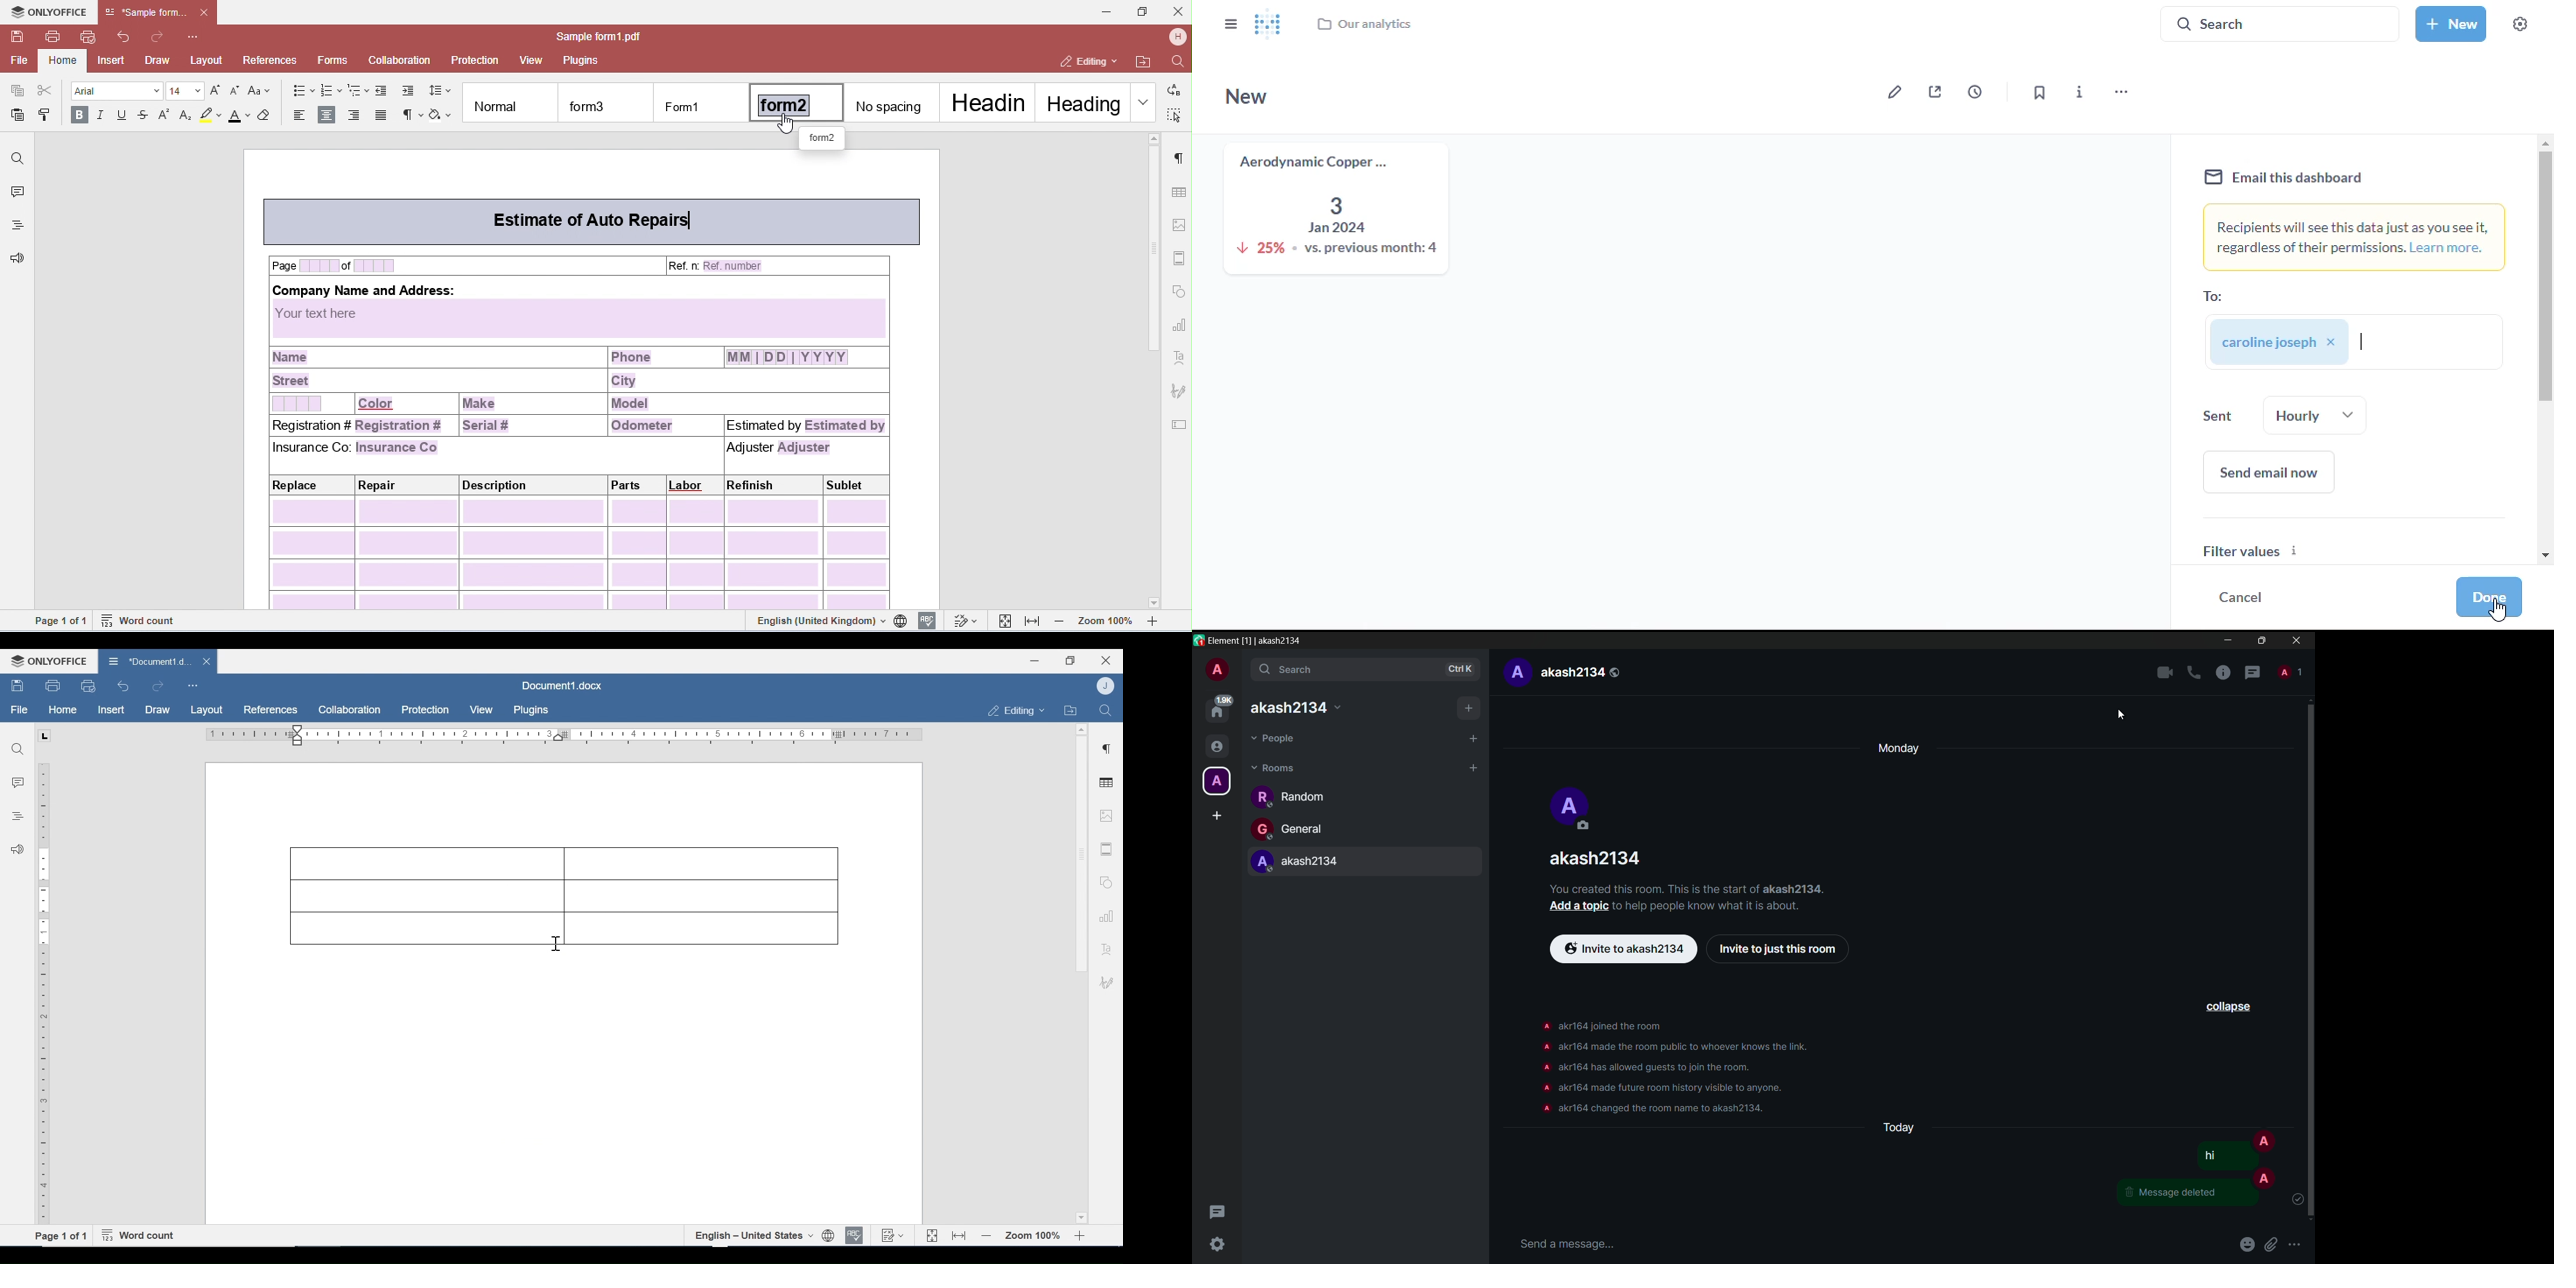 The width and height of the screenshot is (2576, 1288). What do you see at coordinates (87, 685) in the screenshot?
I see `Quick Print` at bounding box center [87, 685].